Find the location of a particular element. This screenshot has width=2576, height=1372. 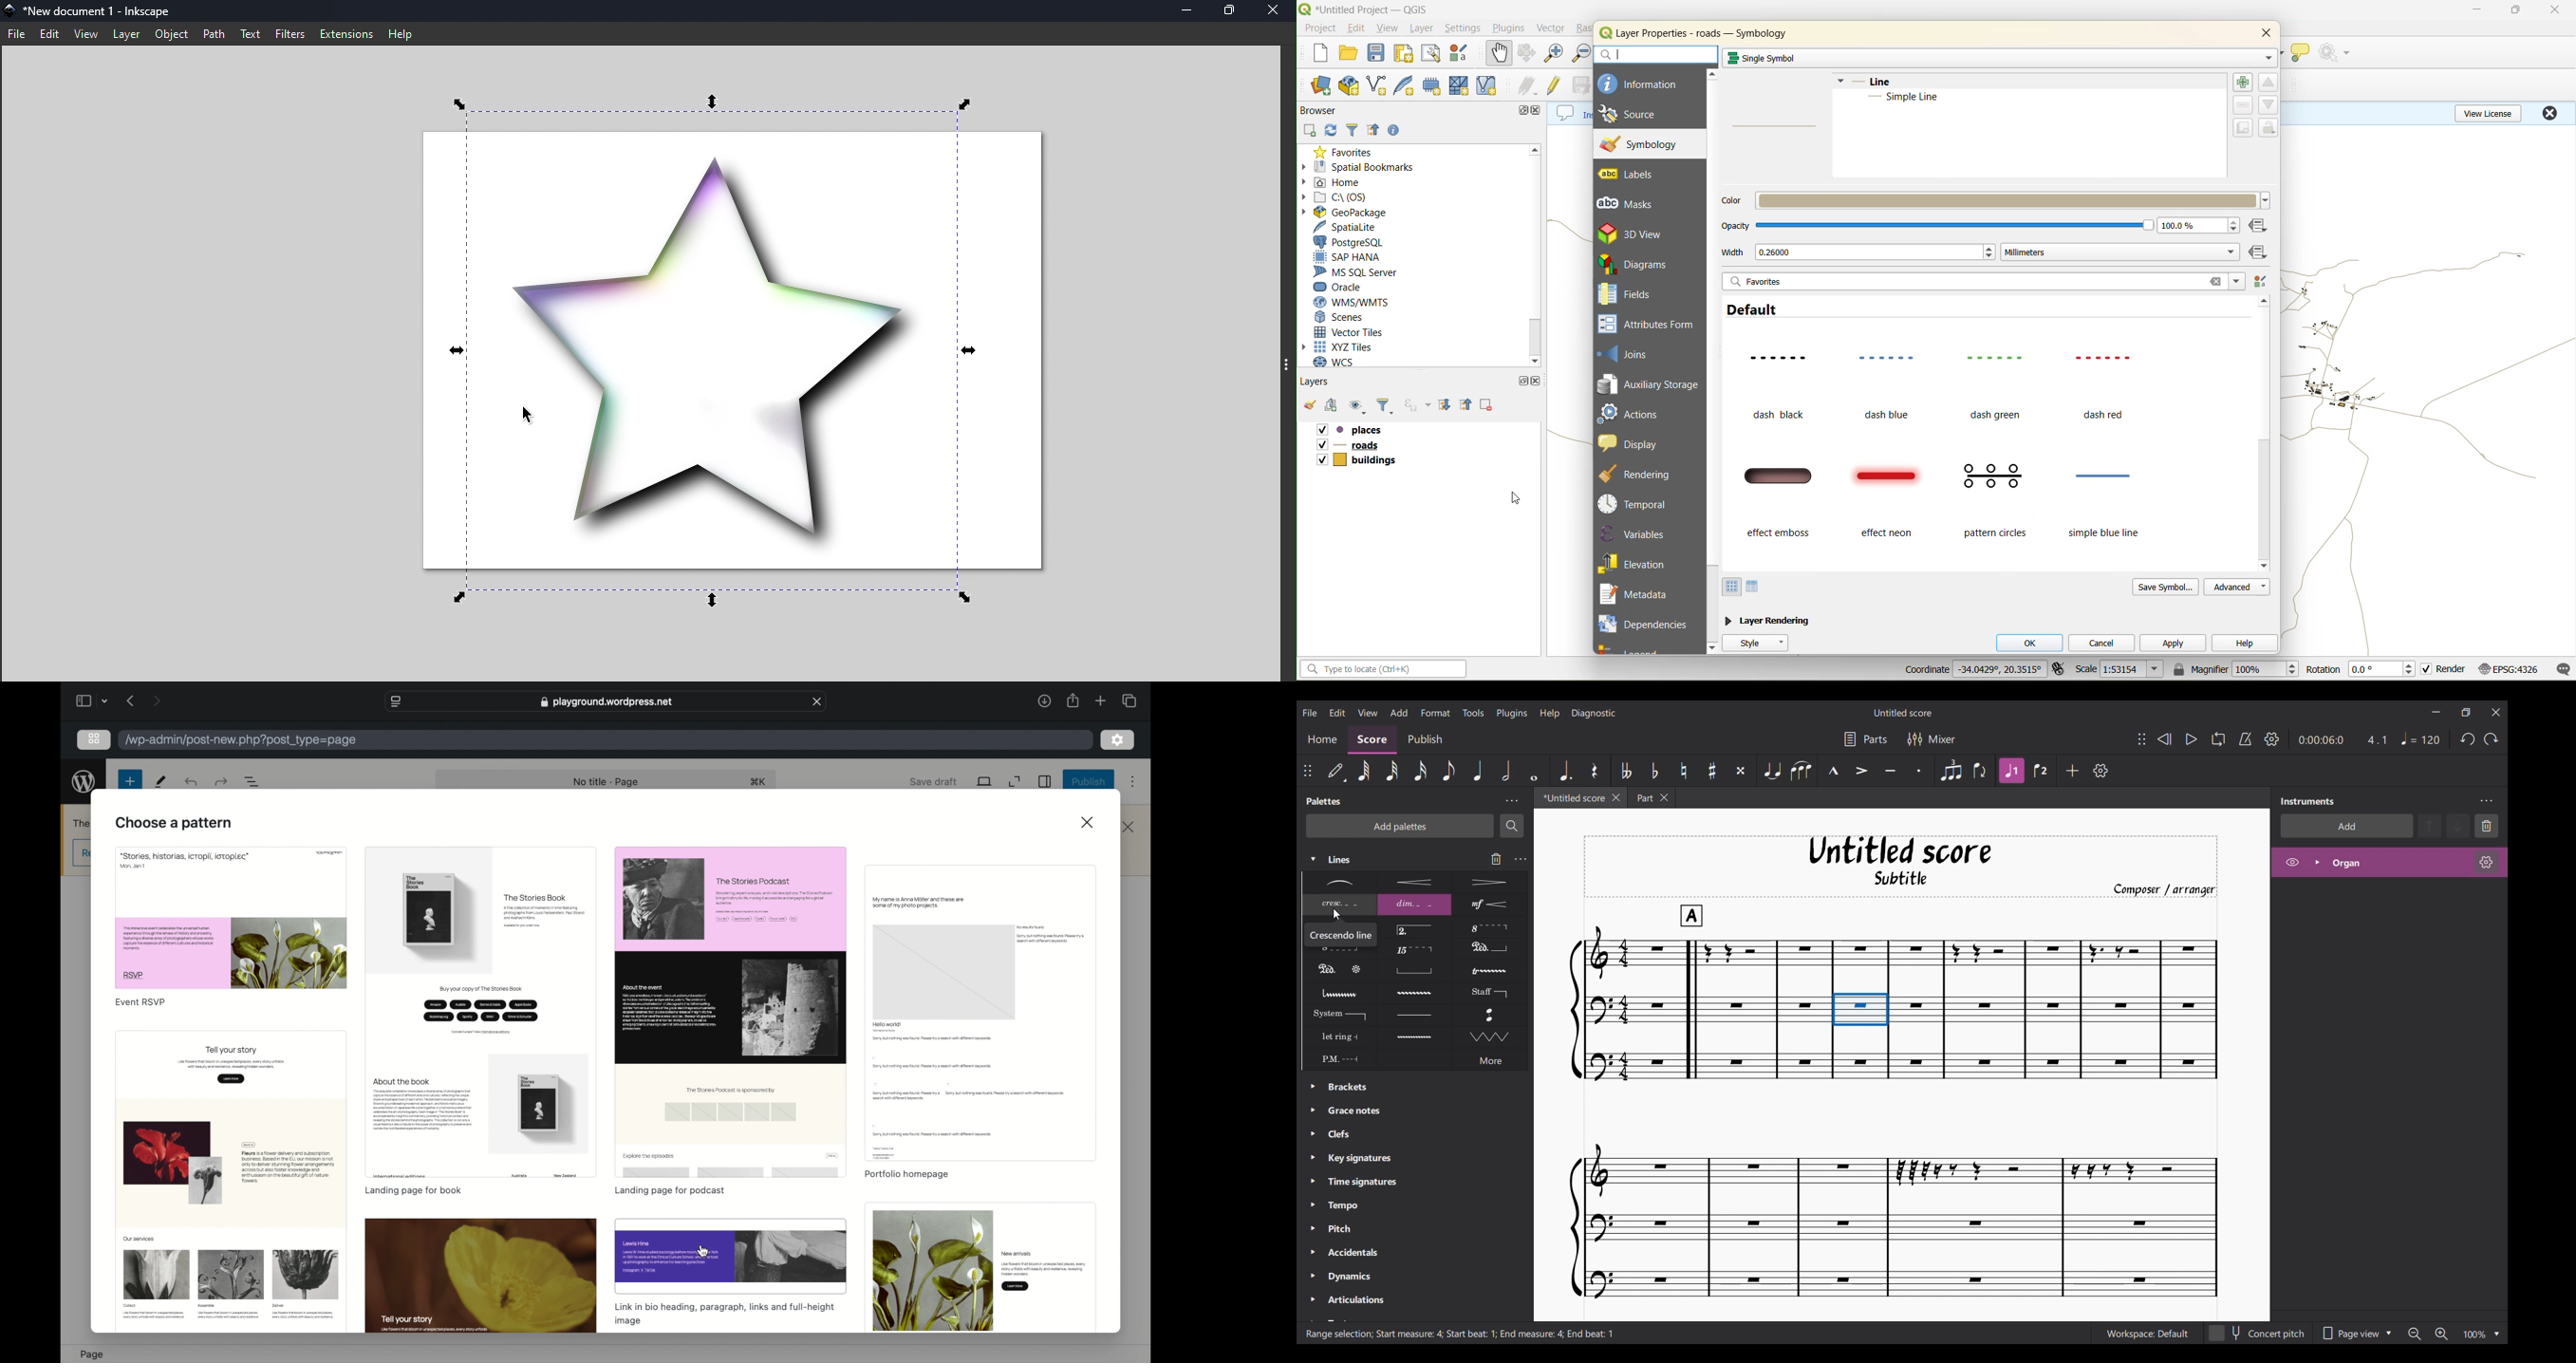

effect neon is located at coordinates (1893, 501).